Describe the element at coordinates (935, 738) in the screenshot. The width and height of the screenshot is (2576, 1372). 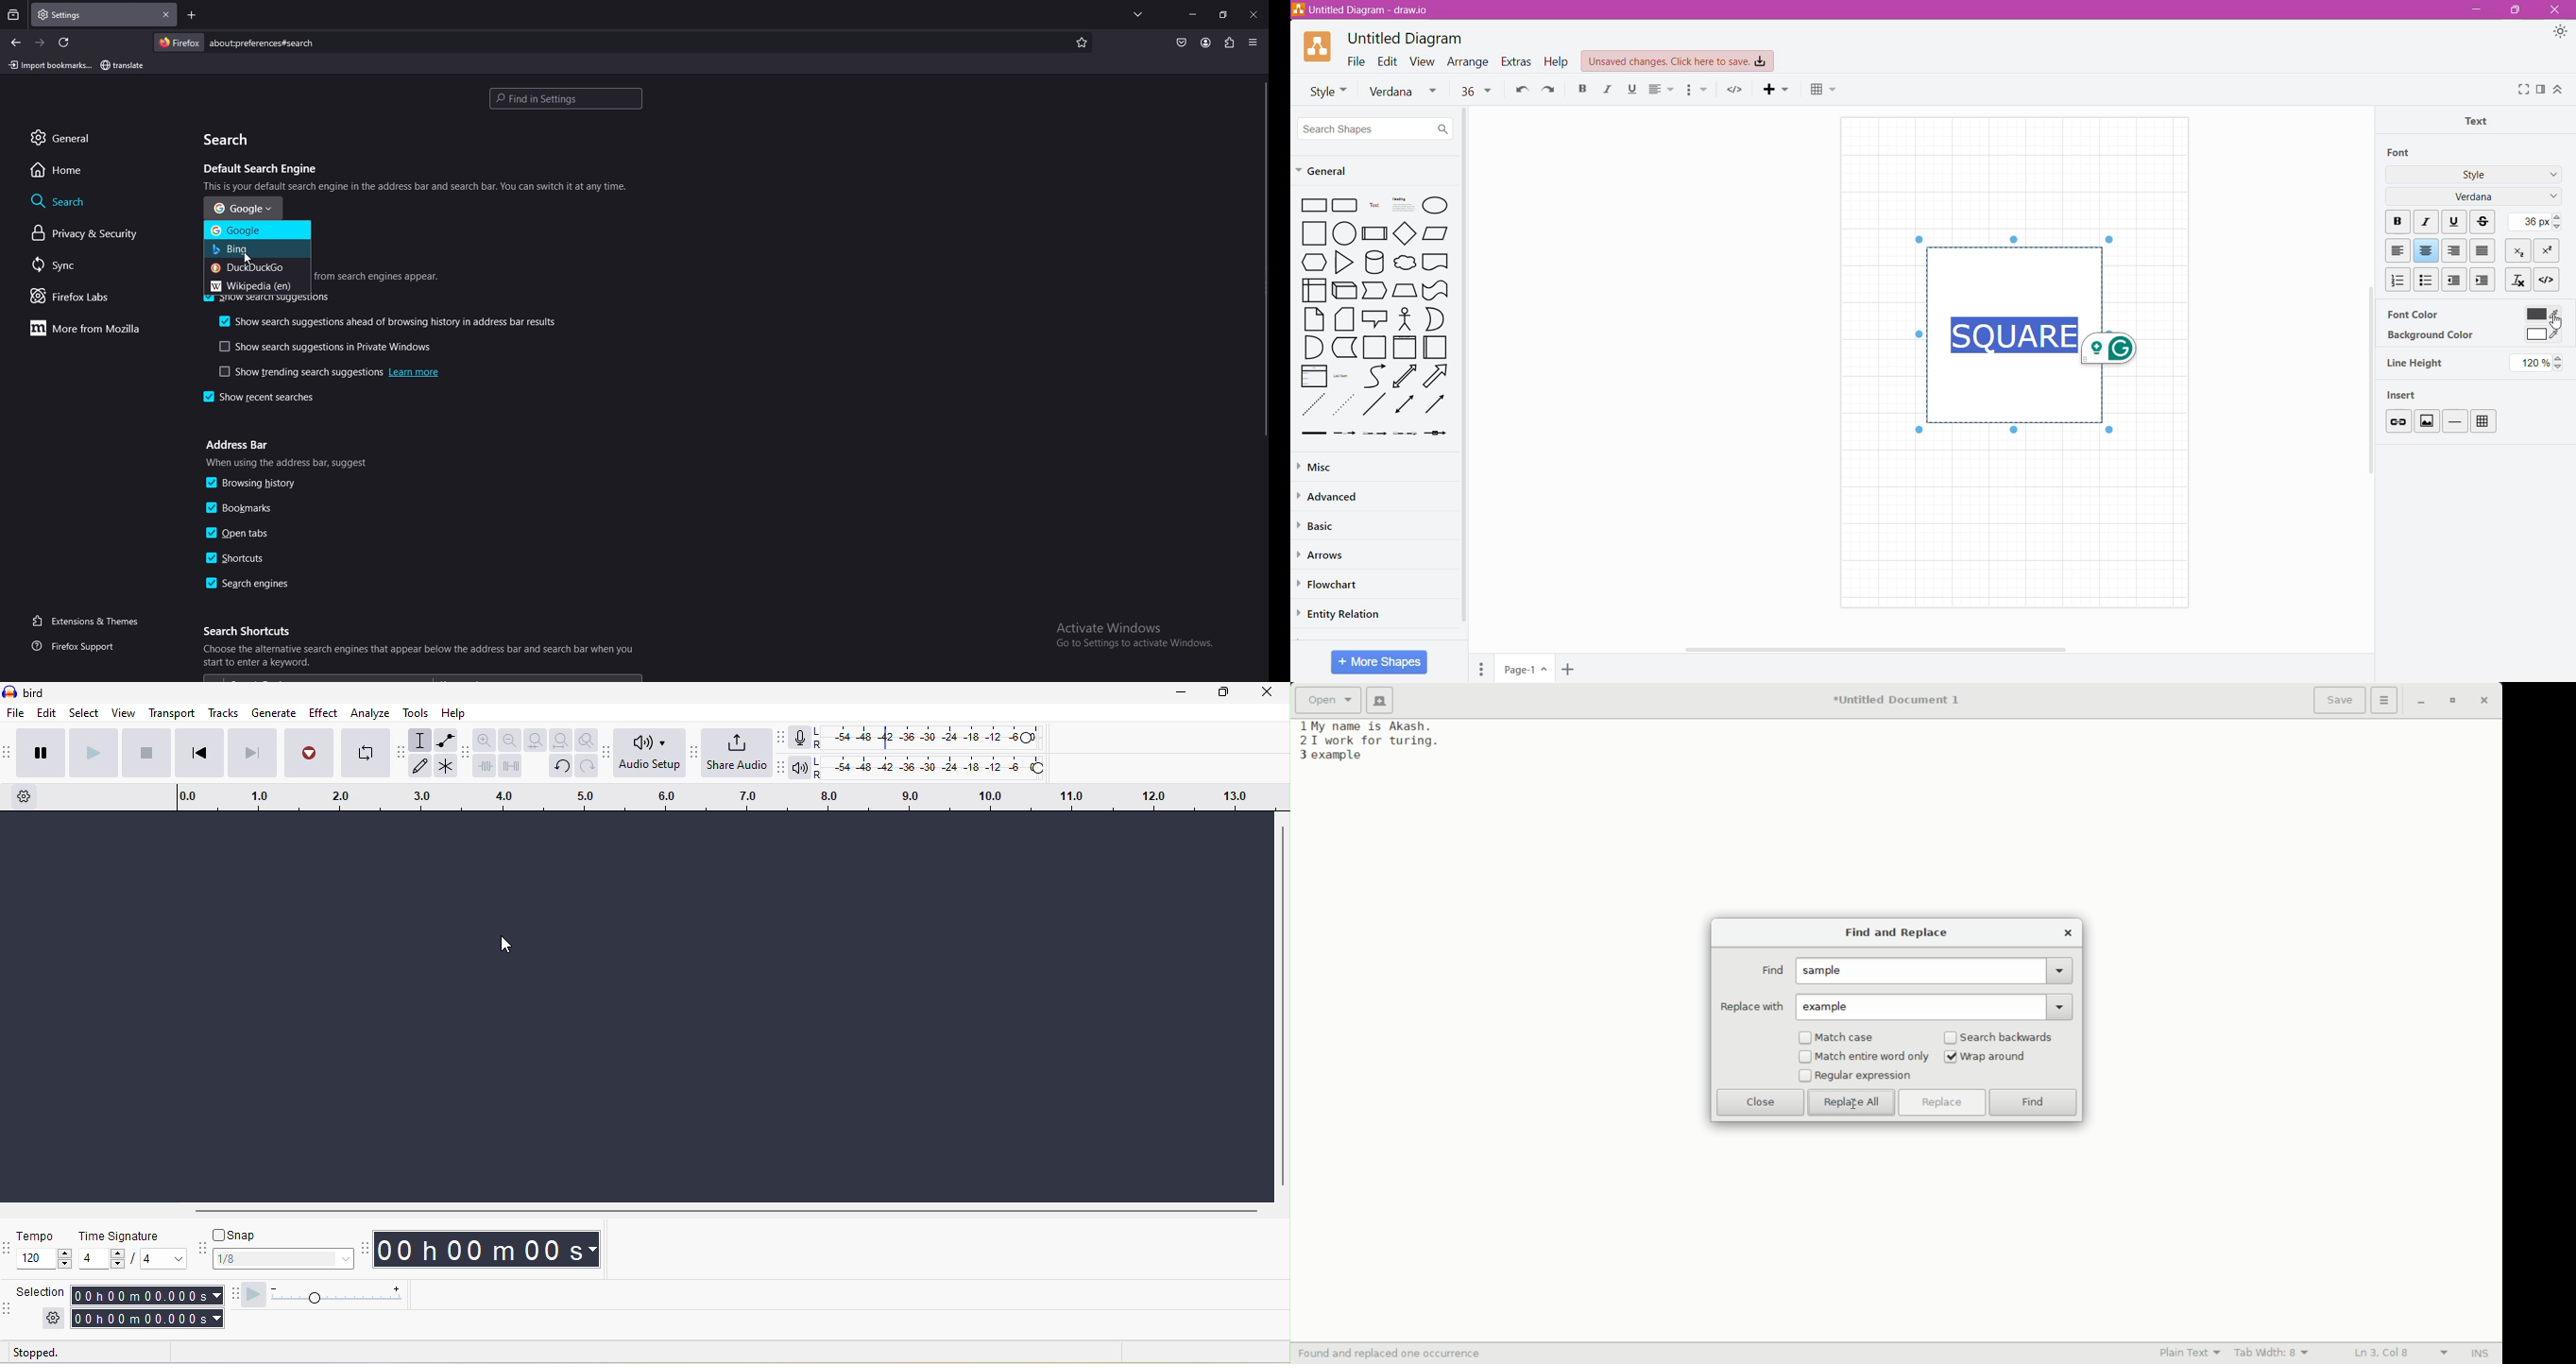
I see `recording level` at that location.